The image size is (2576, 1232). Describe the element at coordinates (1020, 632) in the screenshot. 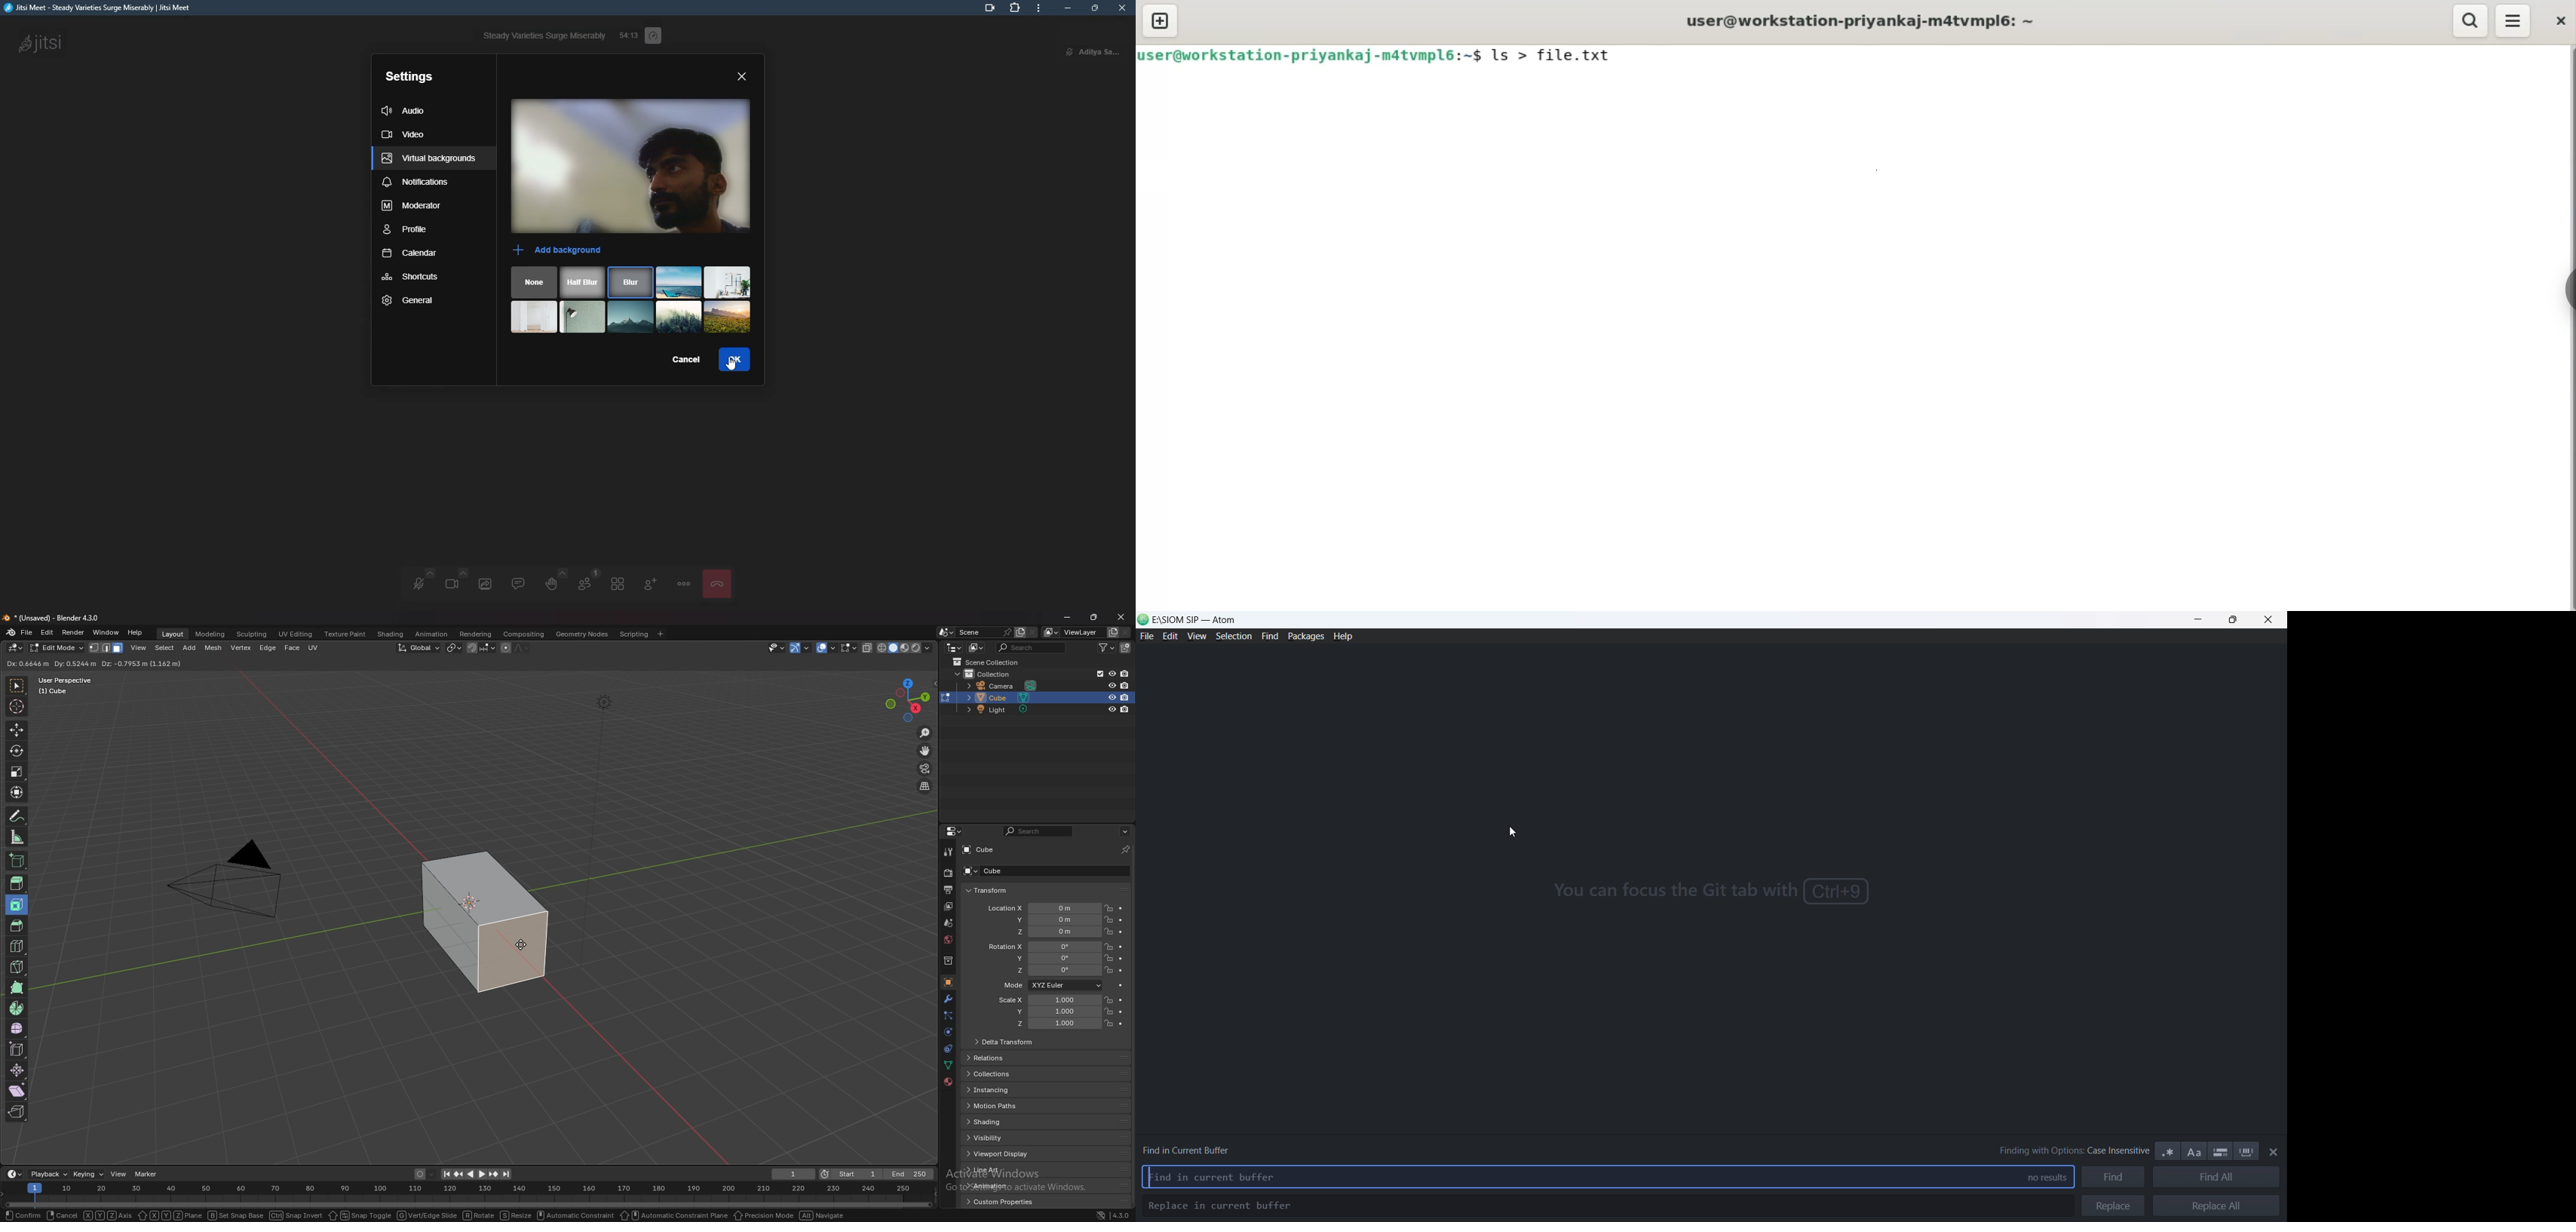

I see `add scene` at that location.